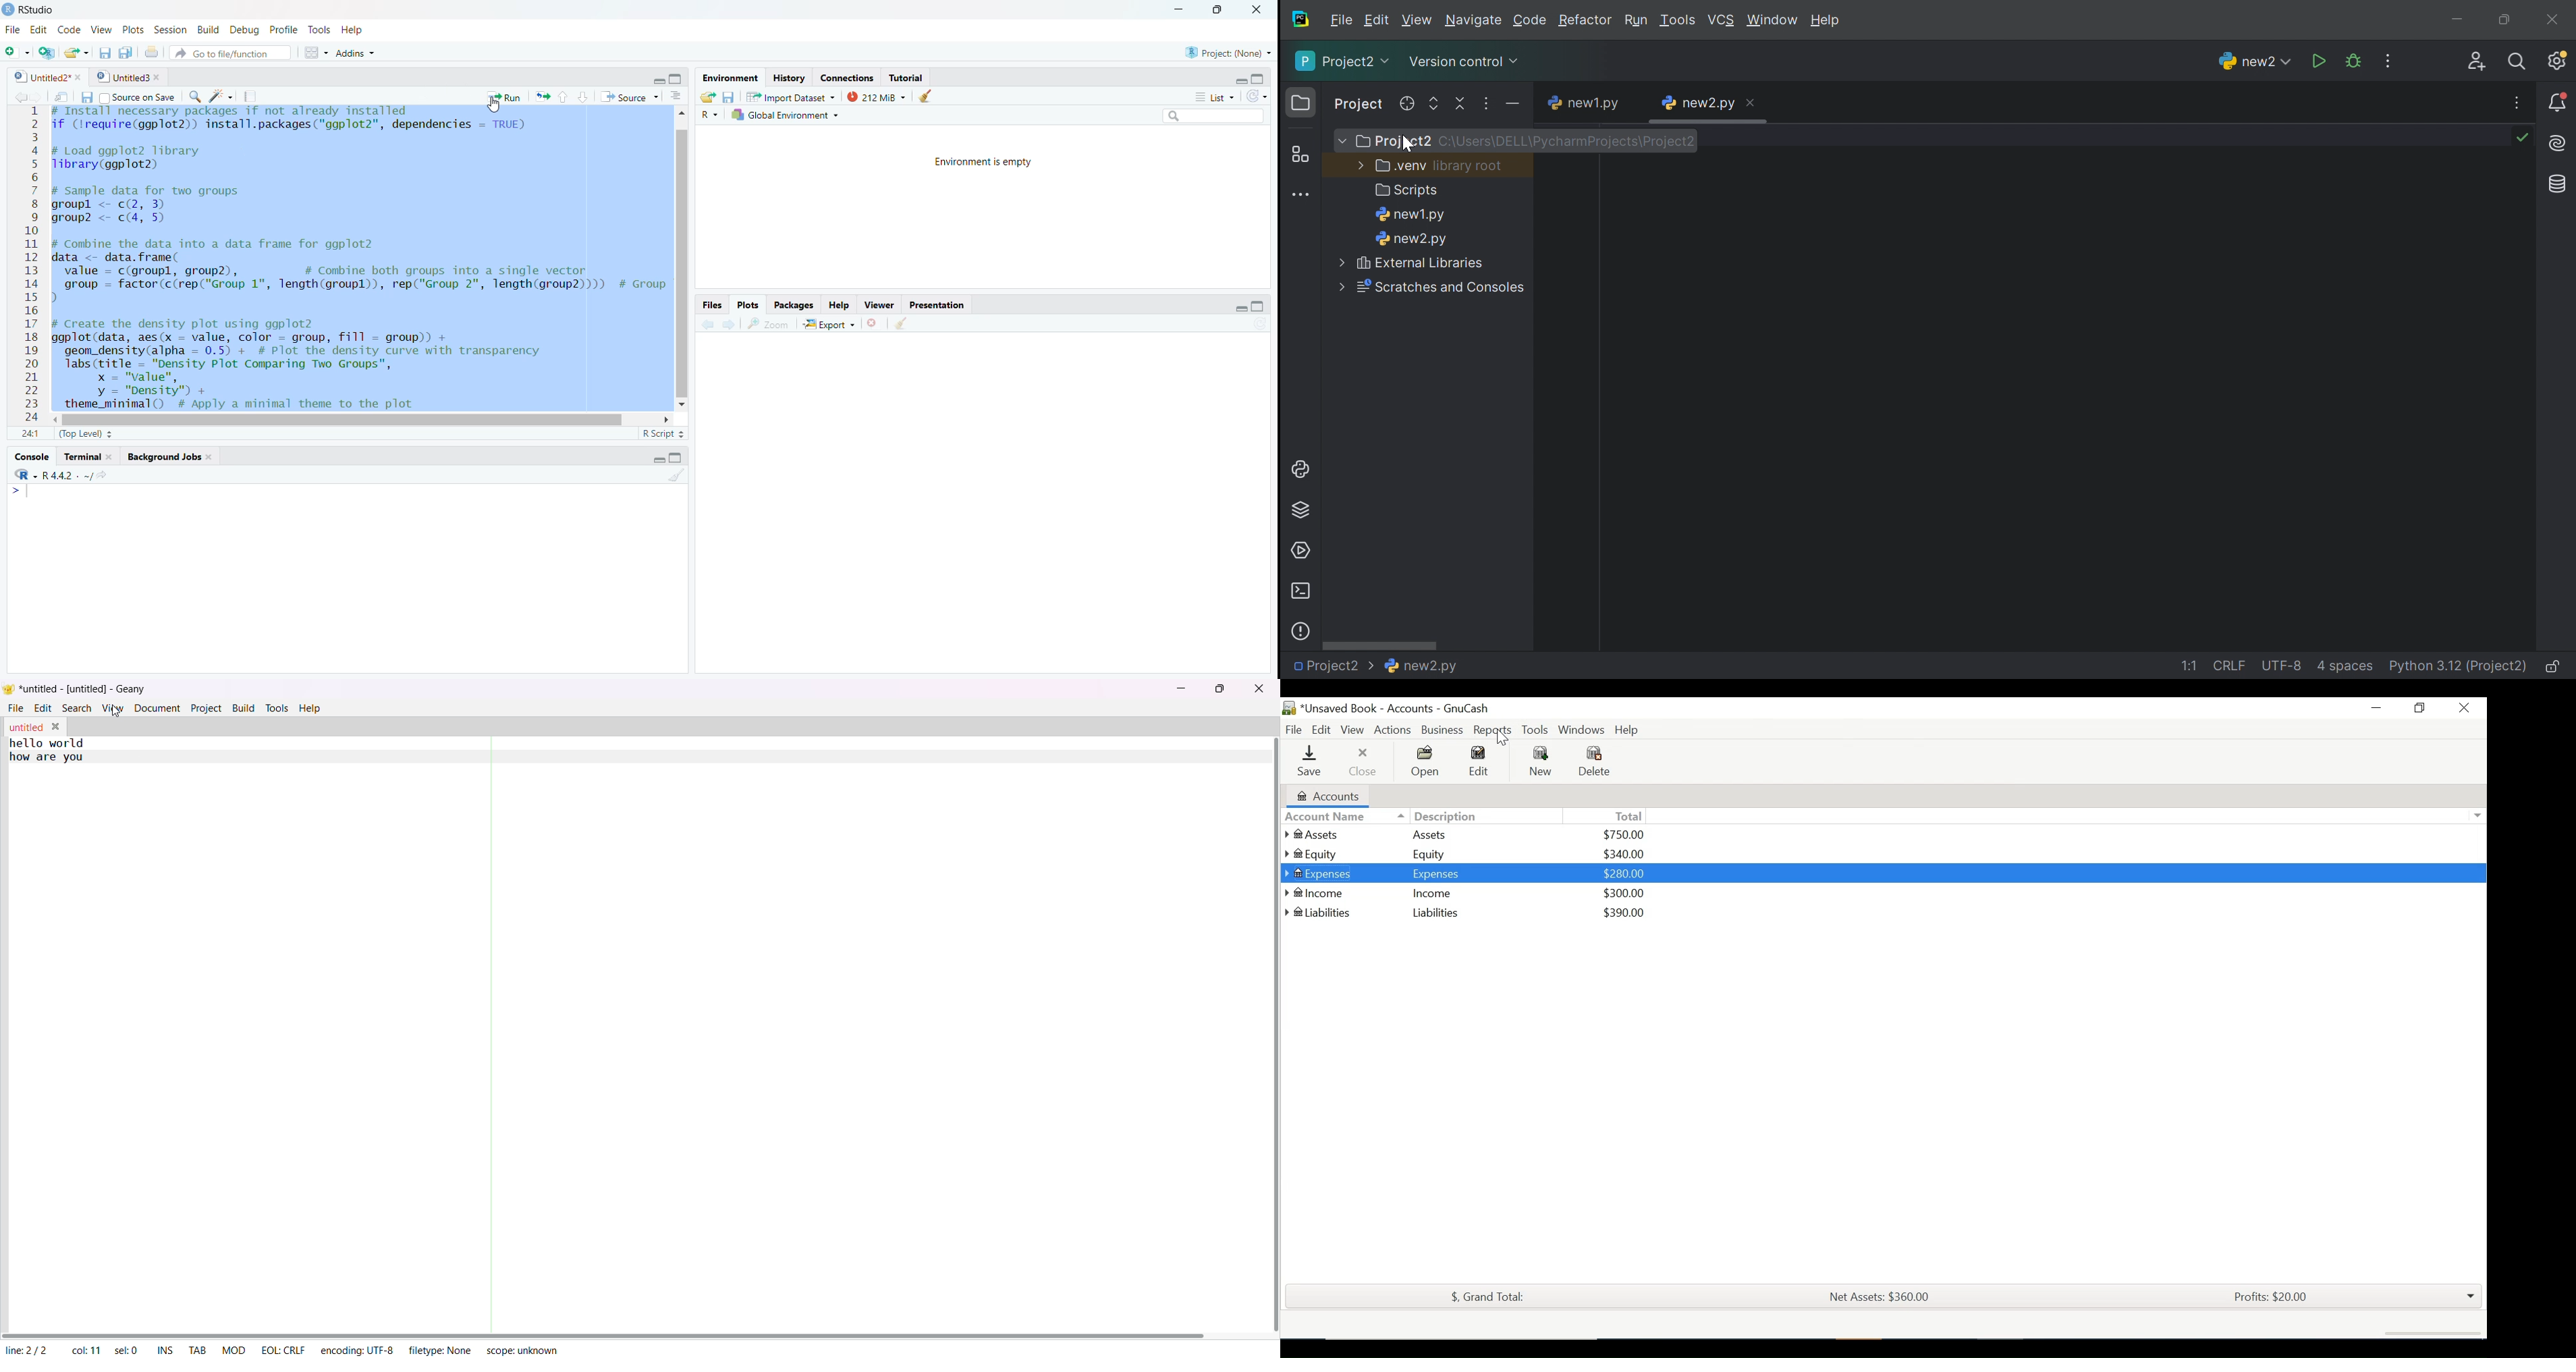 This screenshot has width=2576, height=1372. Describe the element at coordinates (878, 304) in the screenshot. I see `viewer` at that location.